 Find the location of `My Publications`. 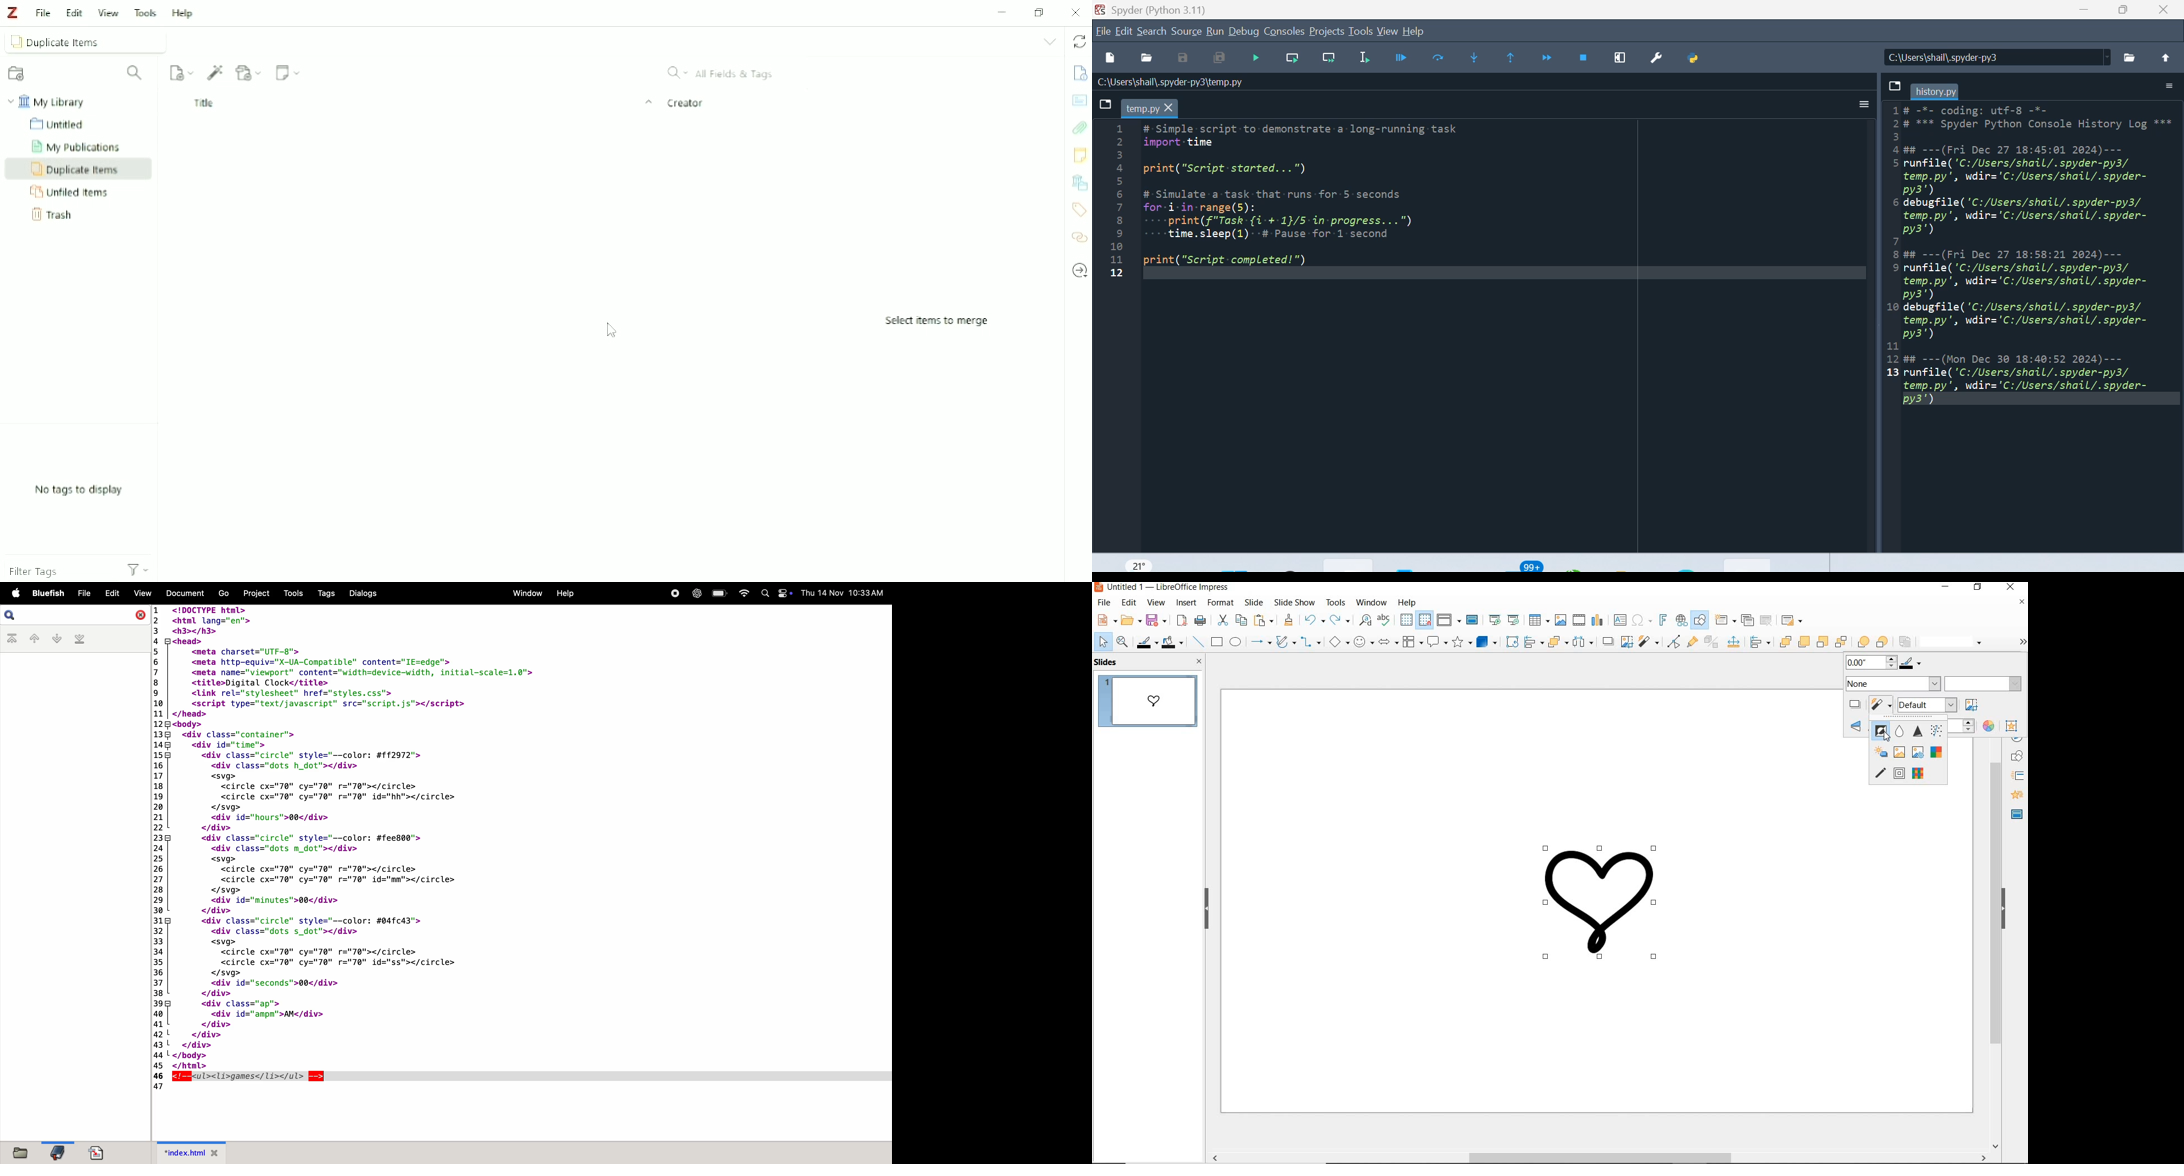

My Publications is located at coordinates (81, 146).